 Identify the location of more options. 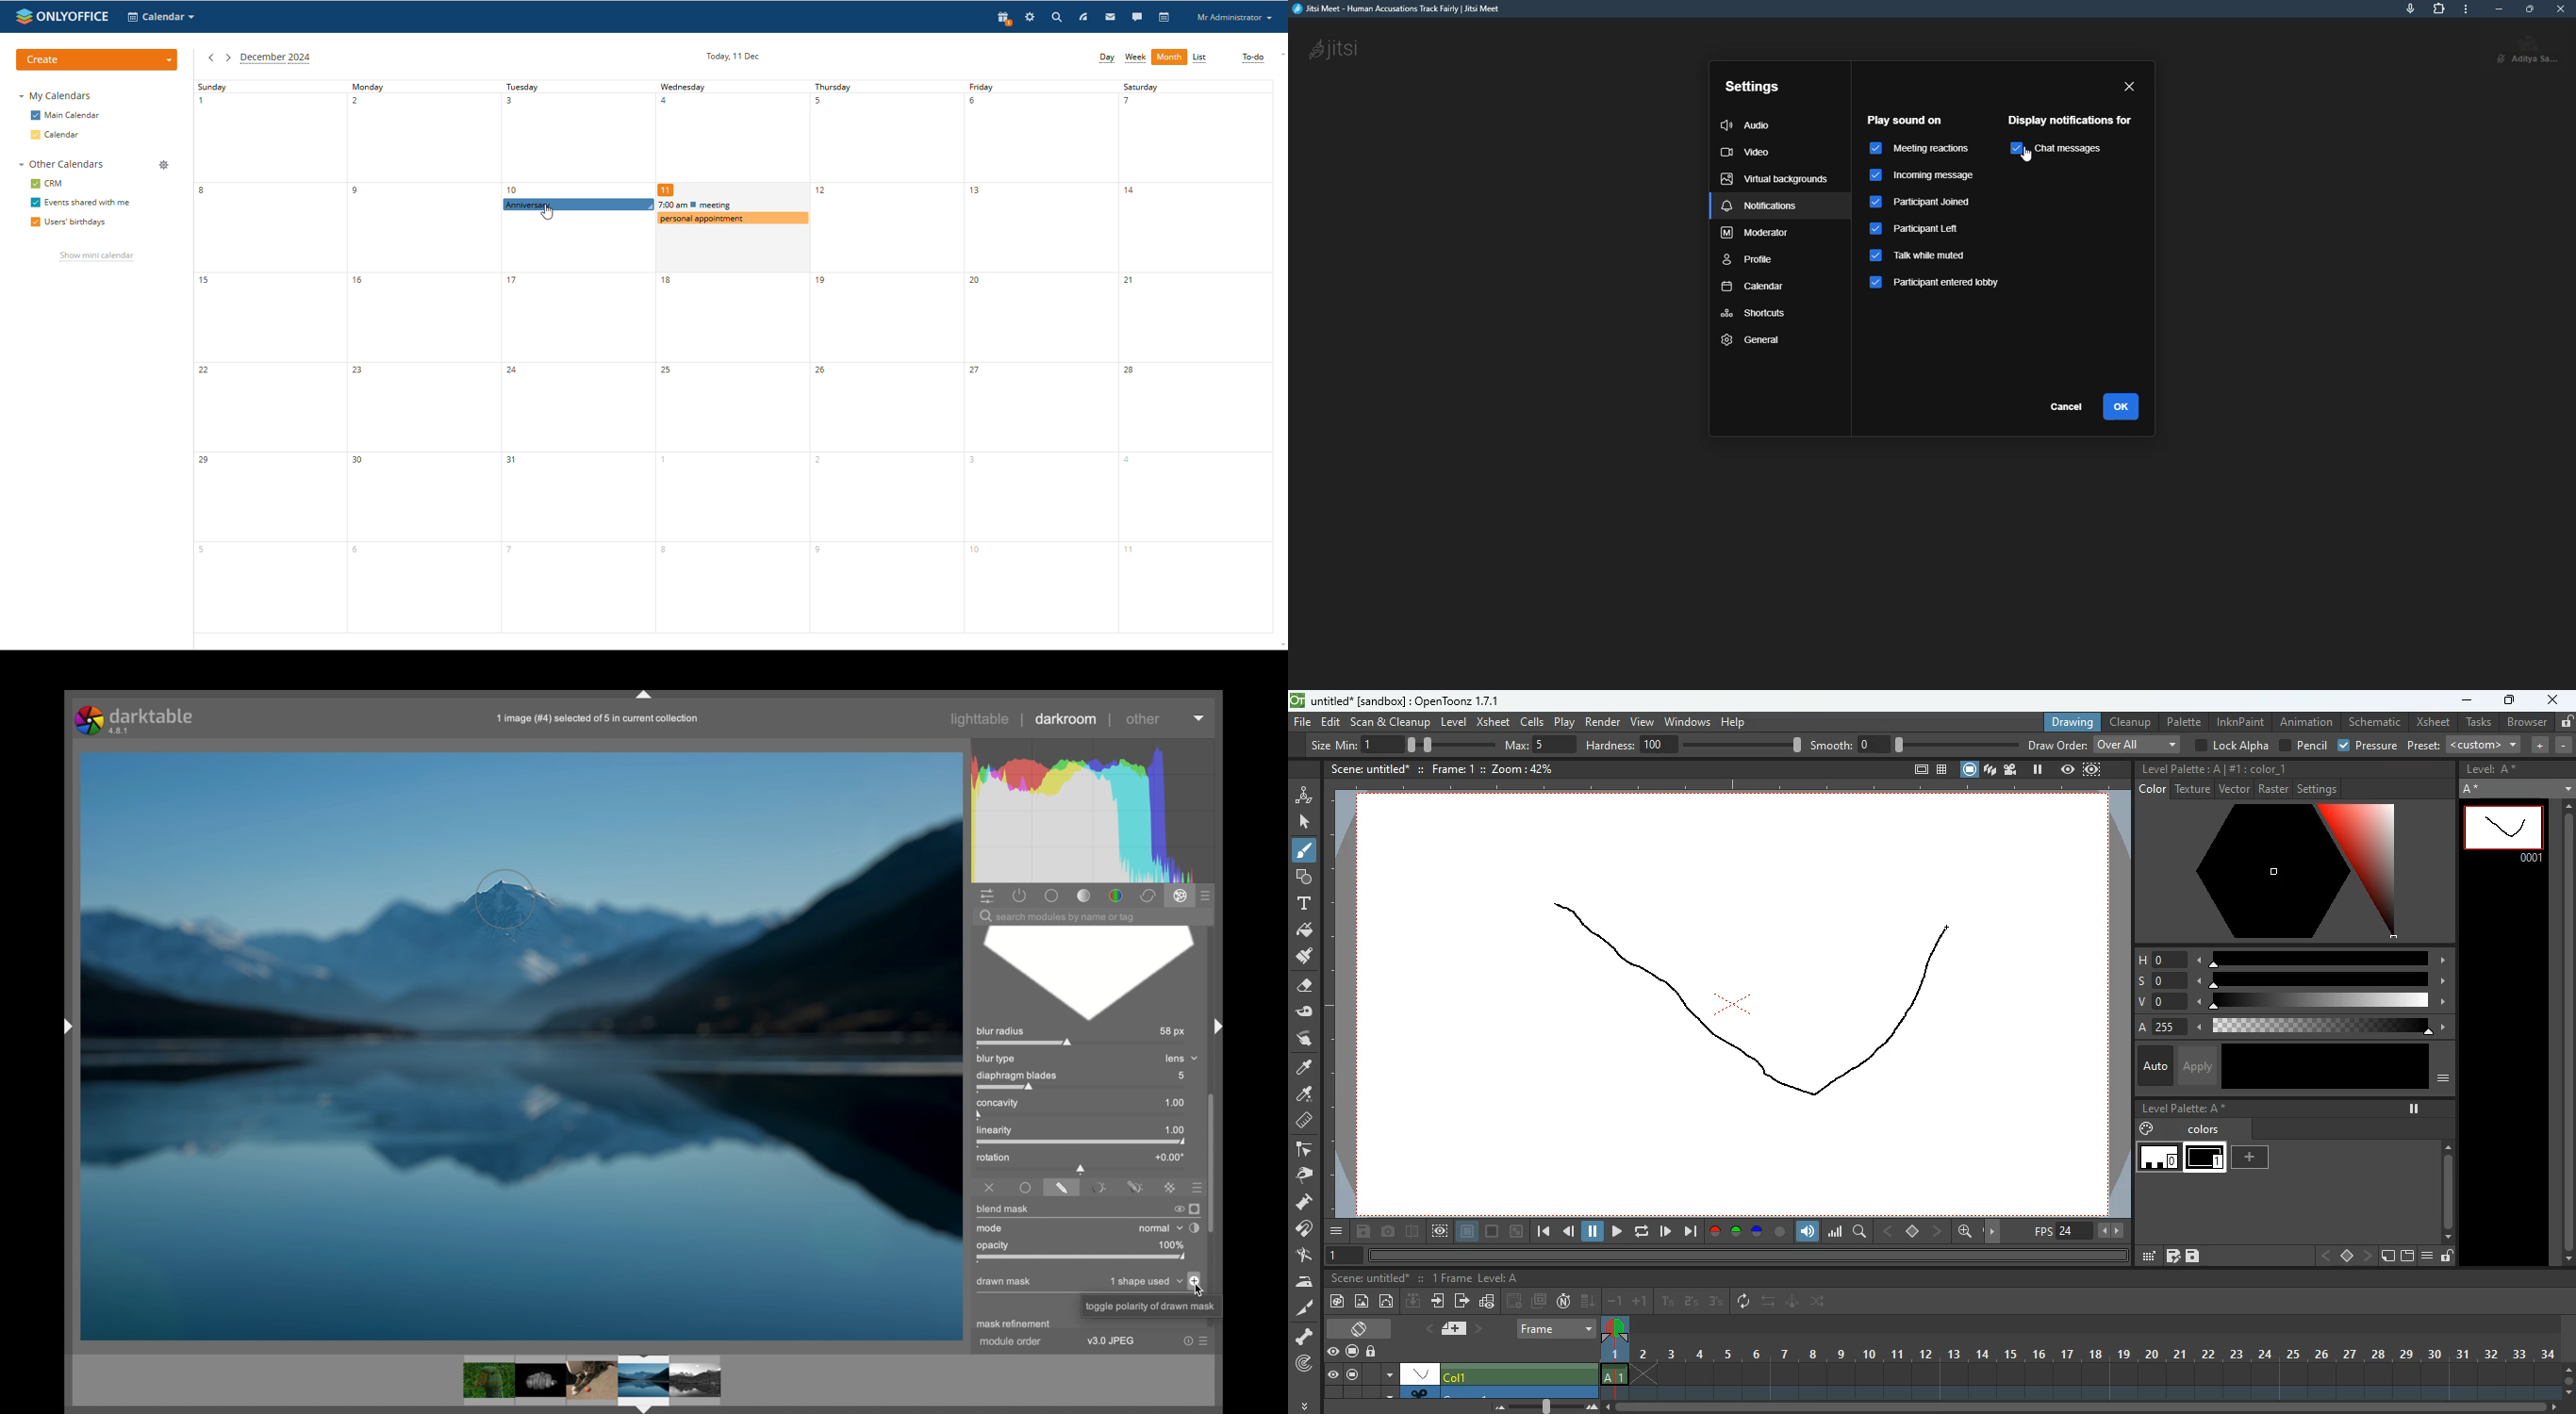
(1202, 1342).